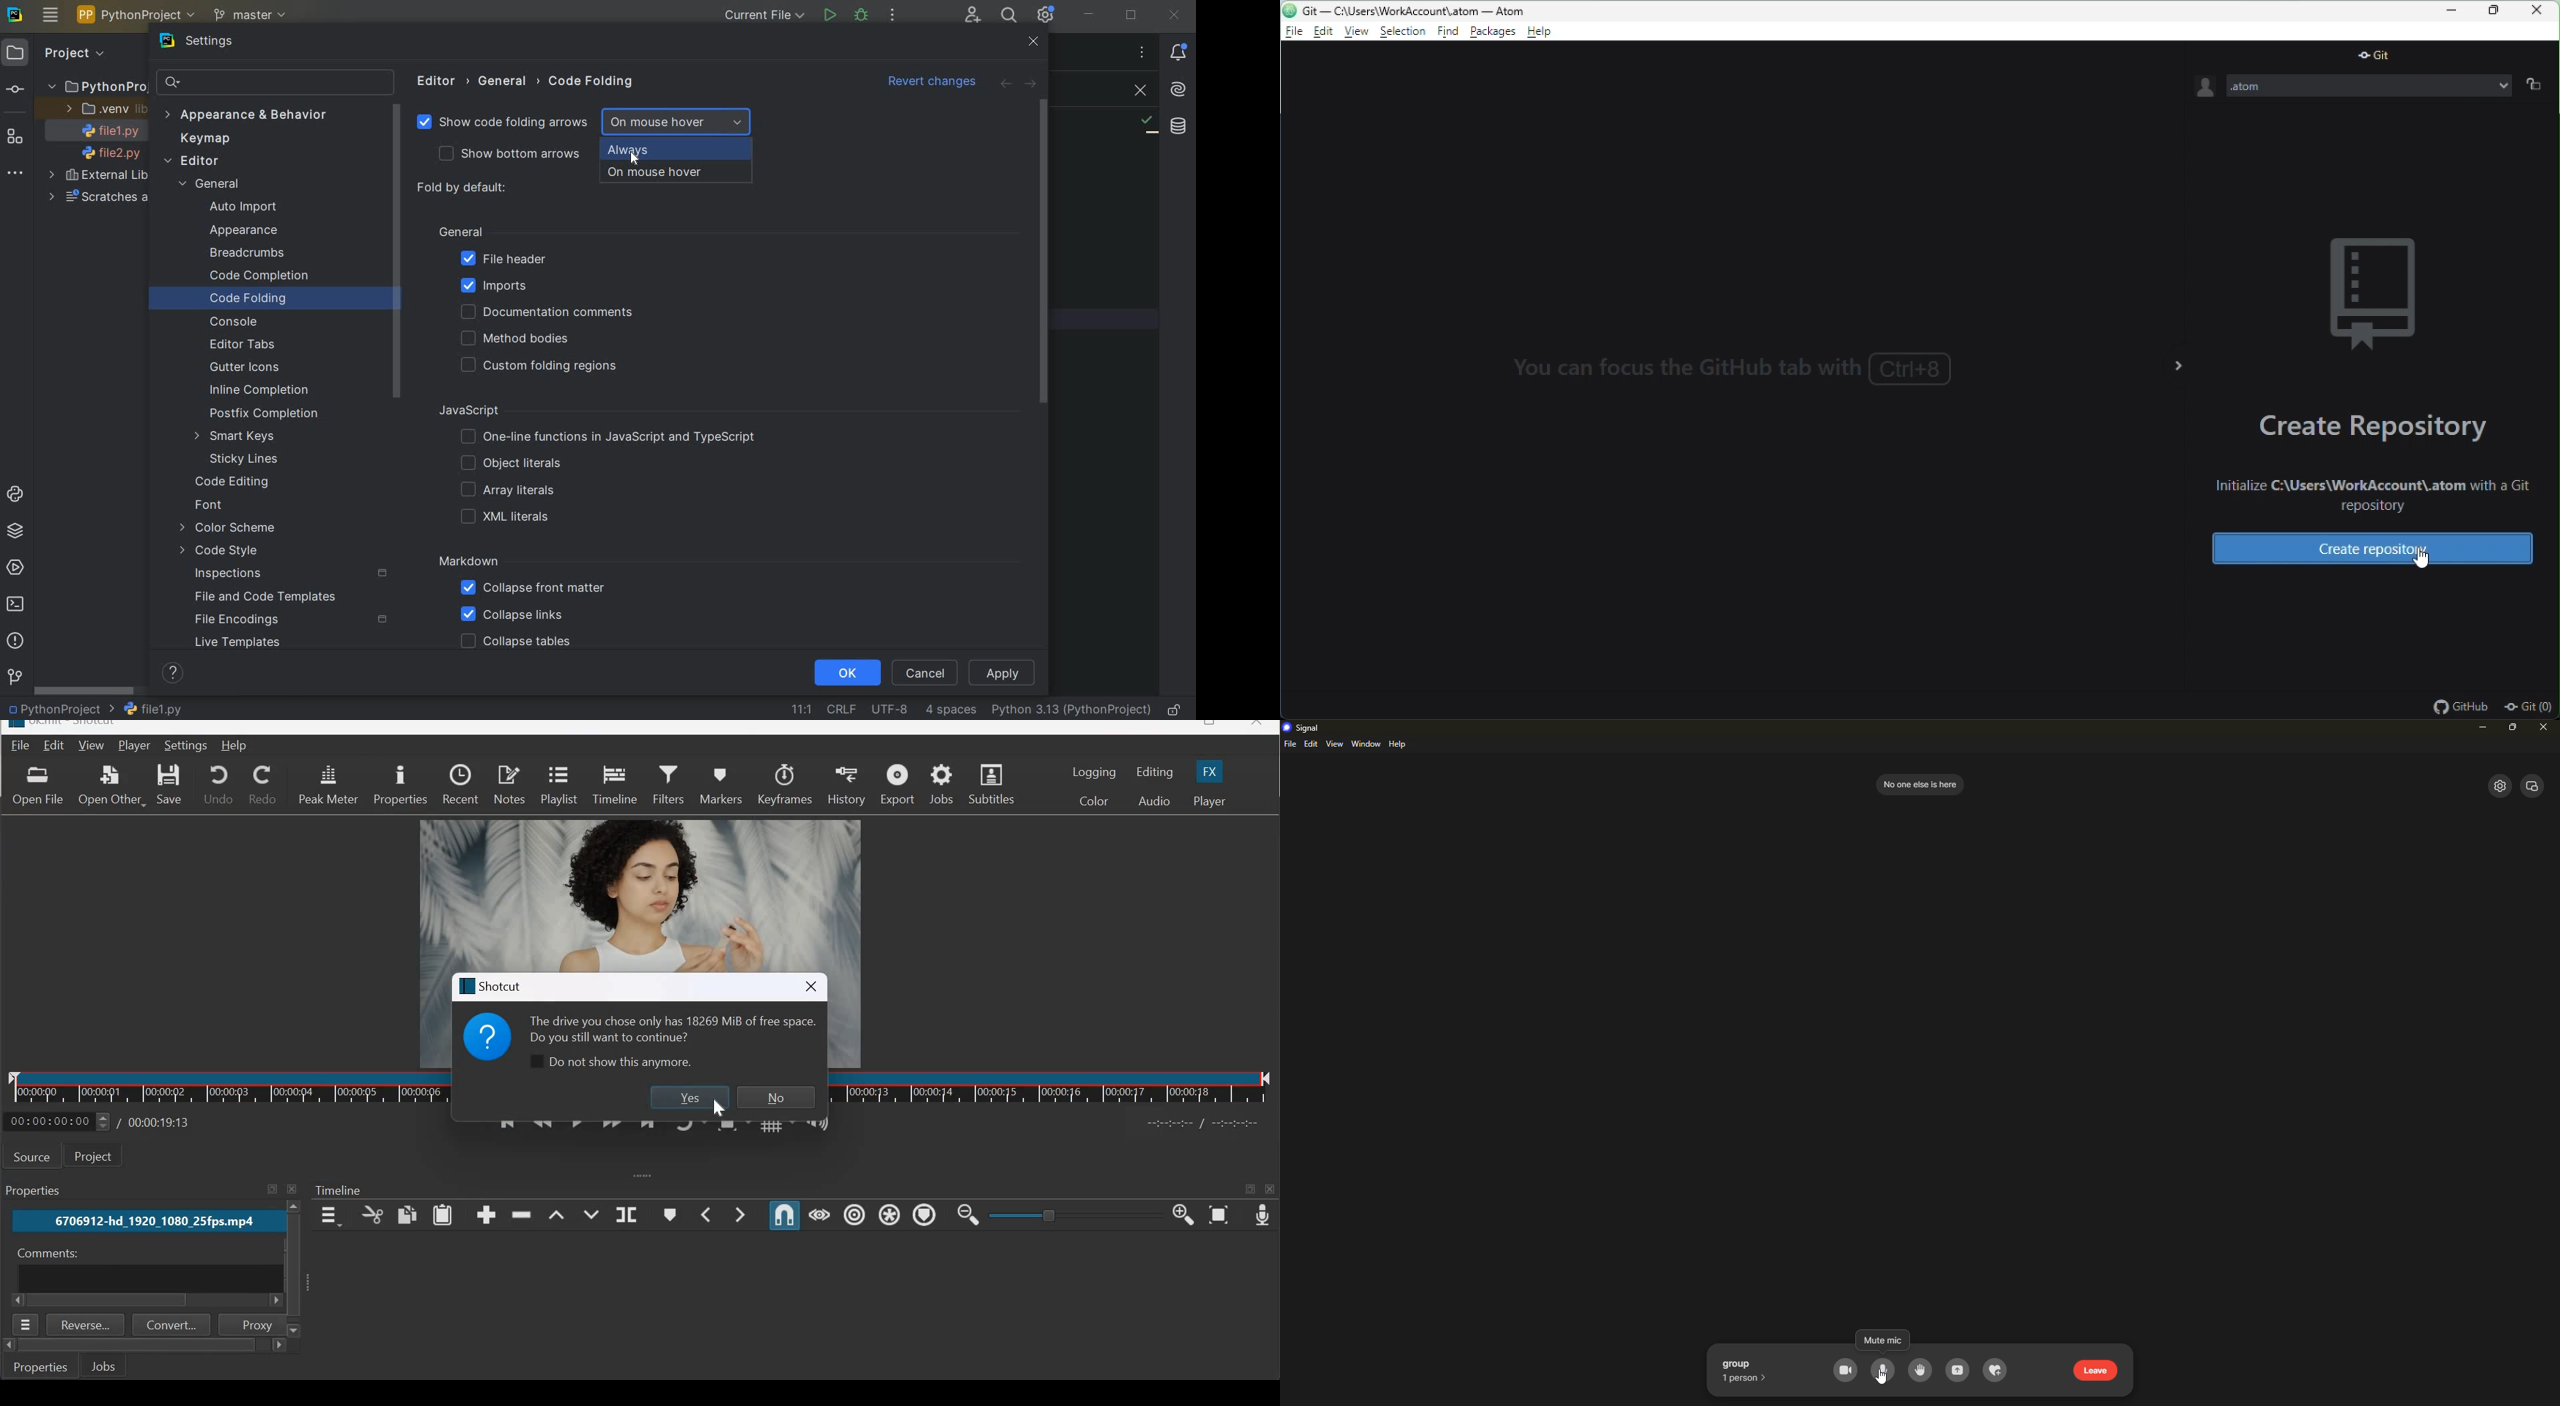 Image resolution: width=2576 pixels, height=1428 pixels. I want to click on close, so click(1271, 1189).